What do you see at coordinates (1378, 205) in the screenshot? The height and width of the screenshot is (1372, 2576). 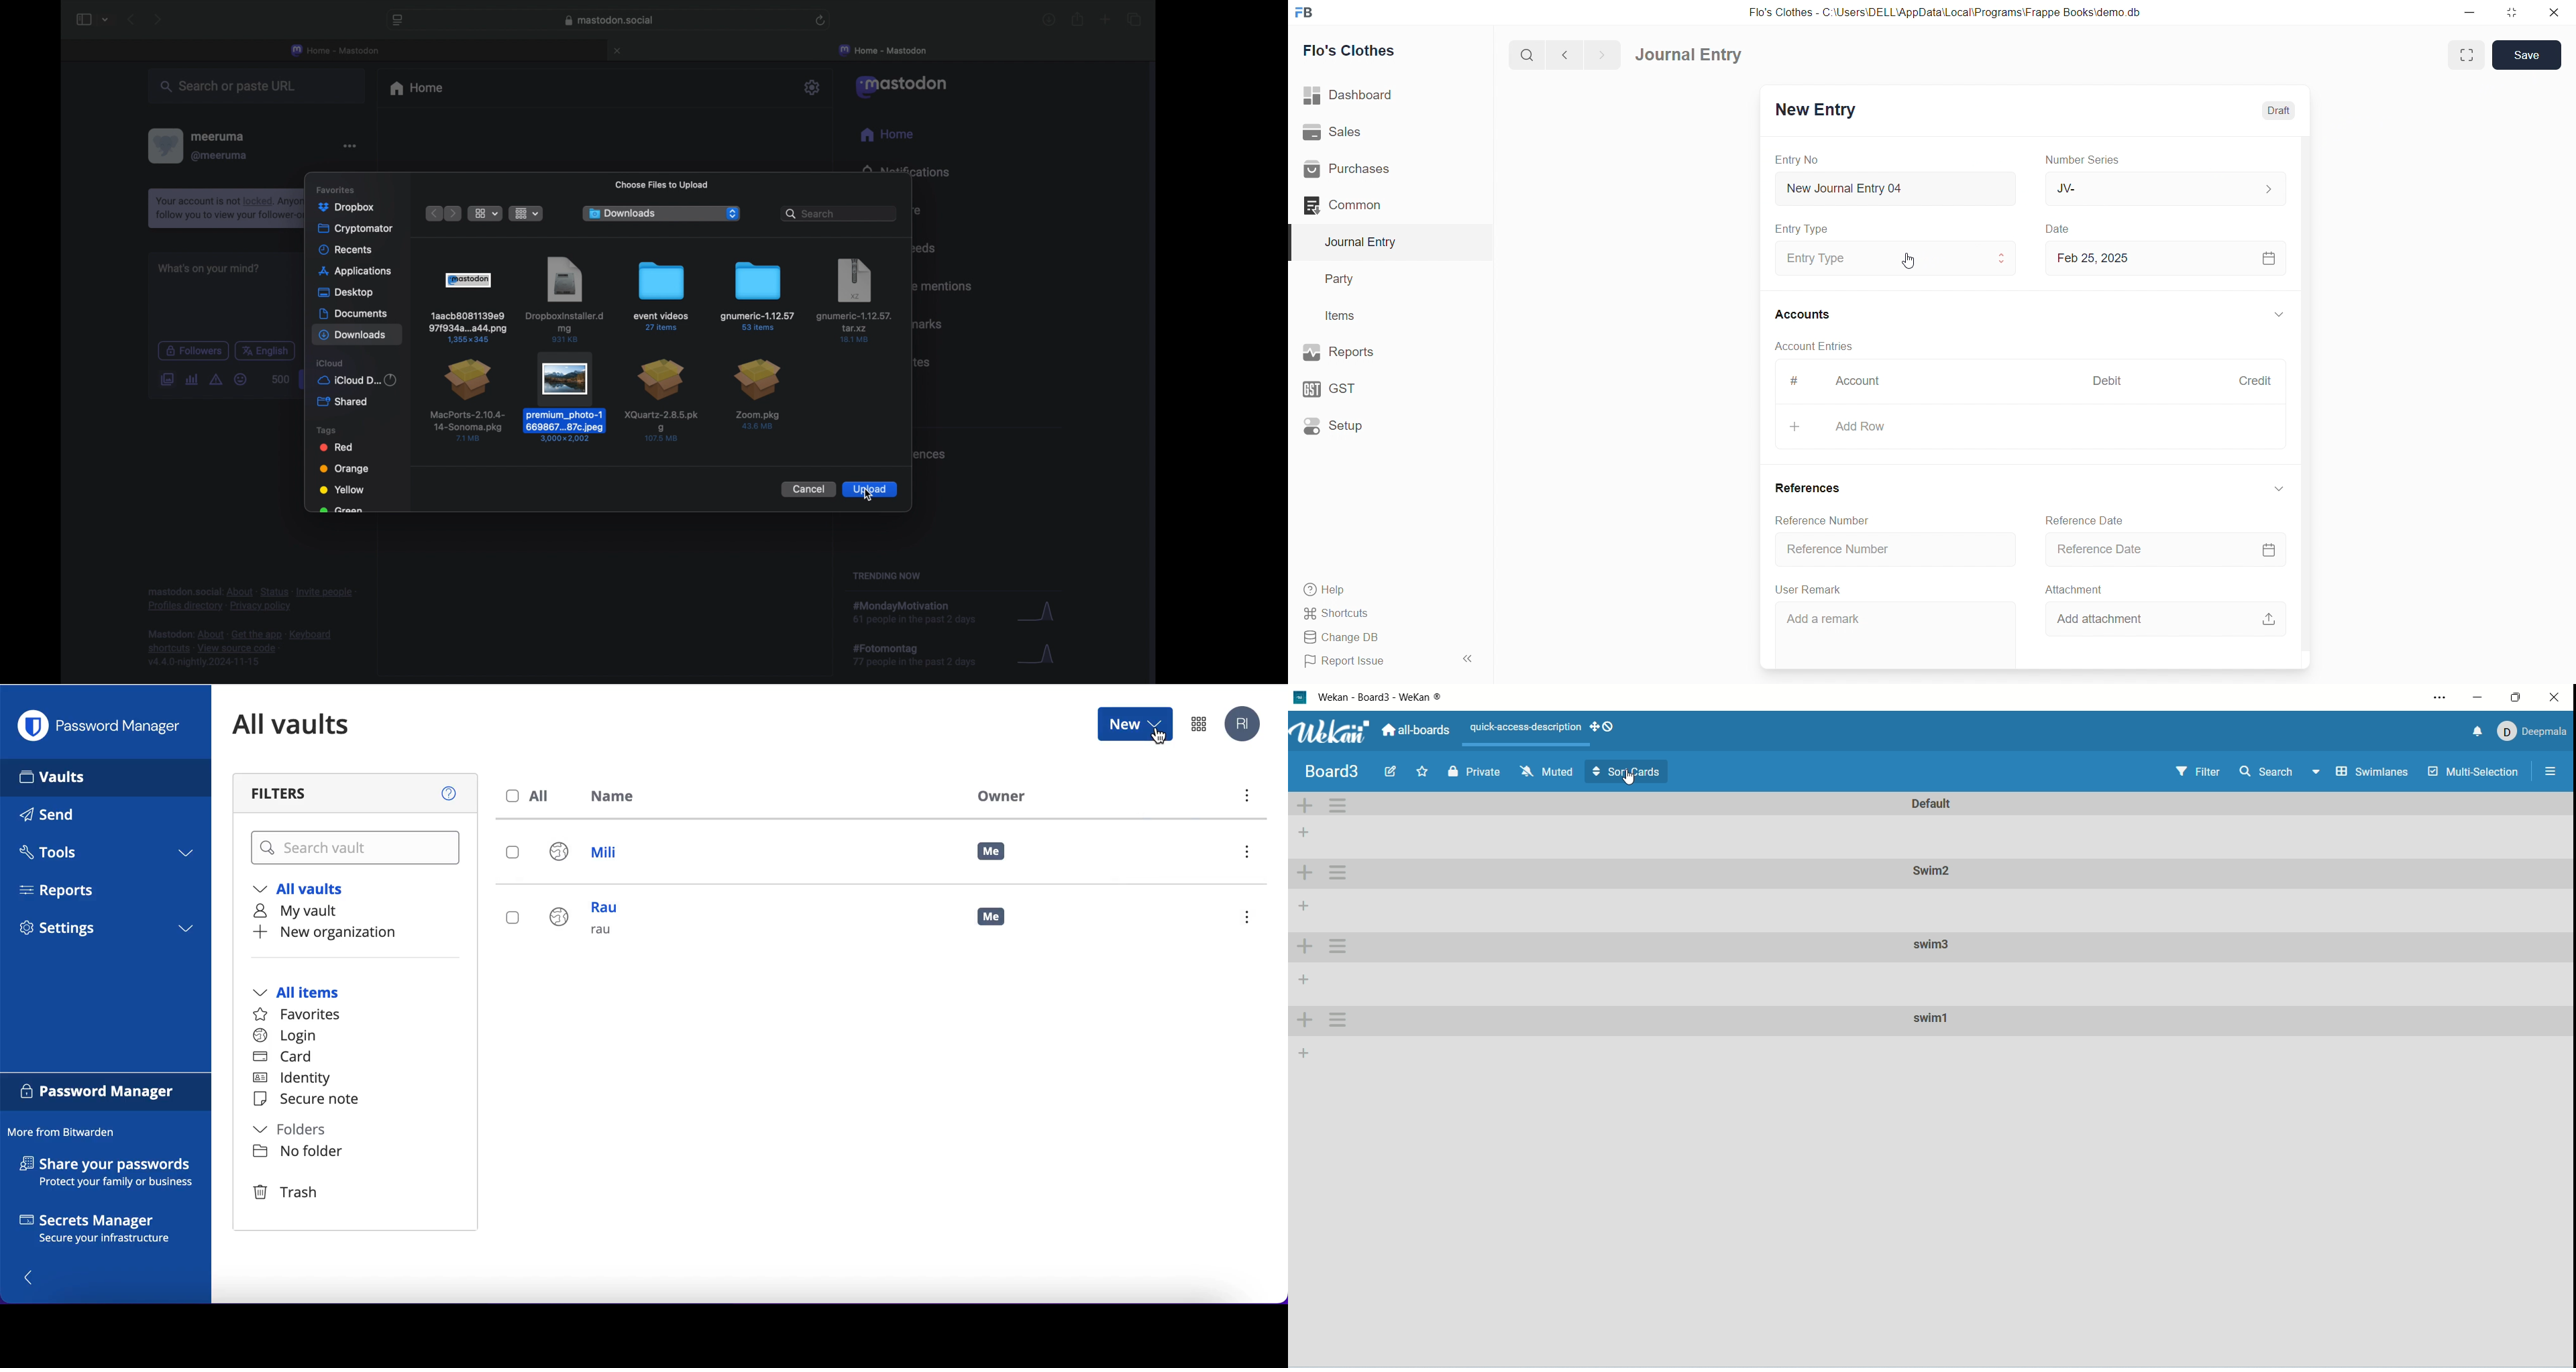 I see `Common` at bounding box center [1378, 205].